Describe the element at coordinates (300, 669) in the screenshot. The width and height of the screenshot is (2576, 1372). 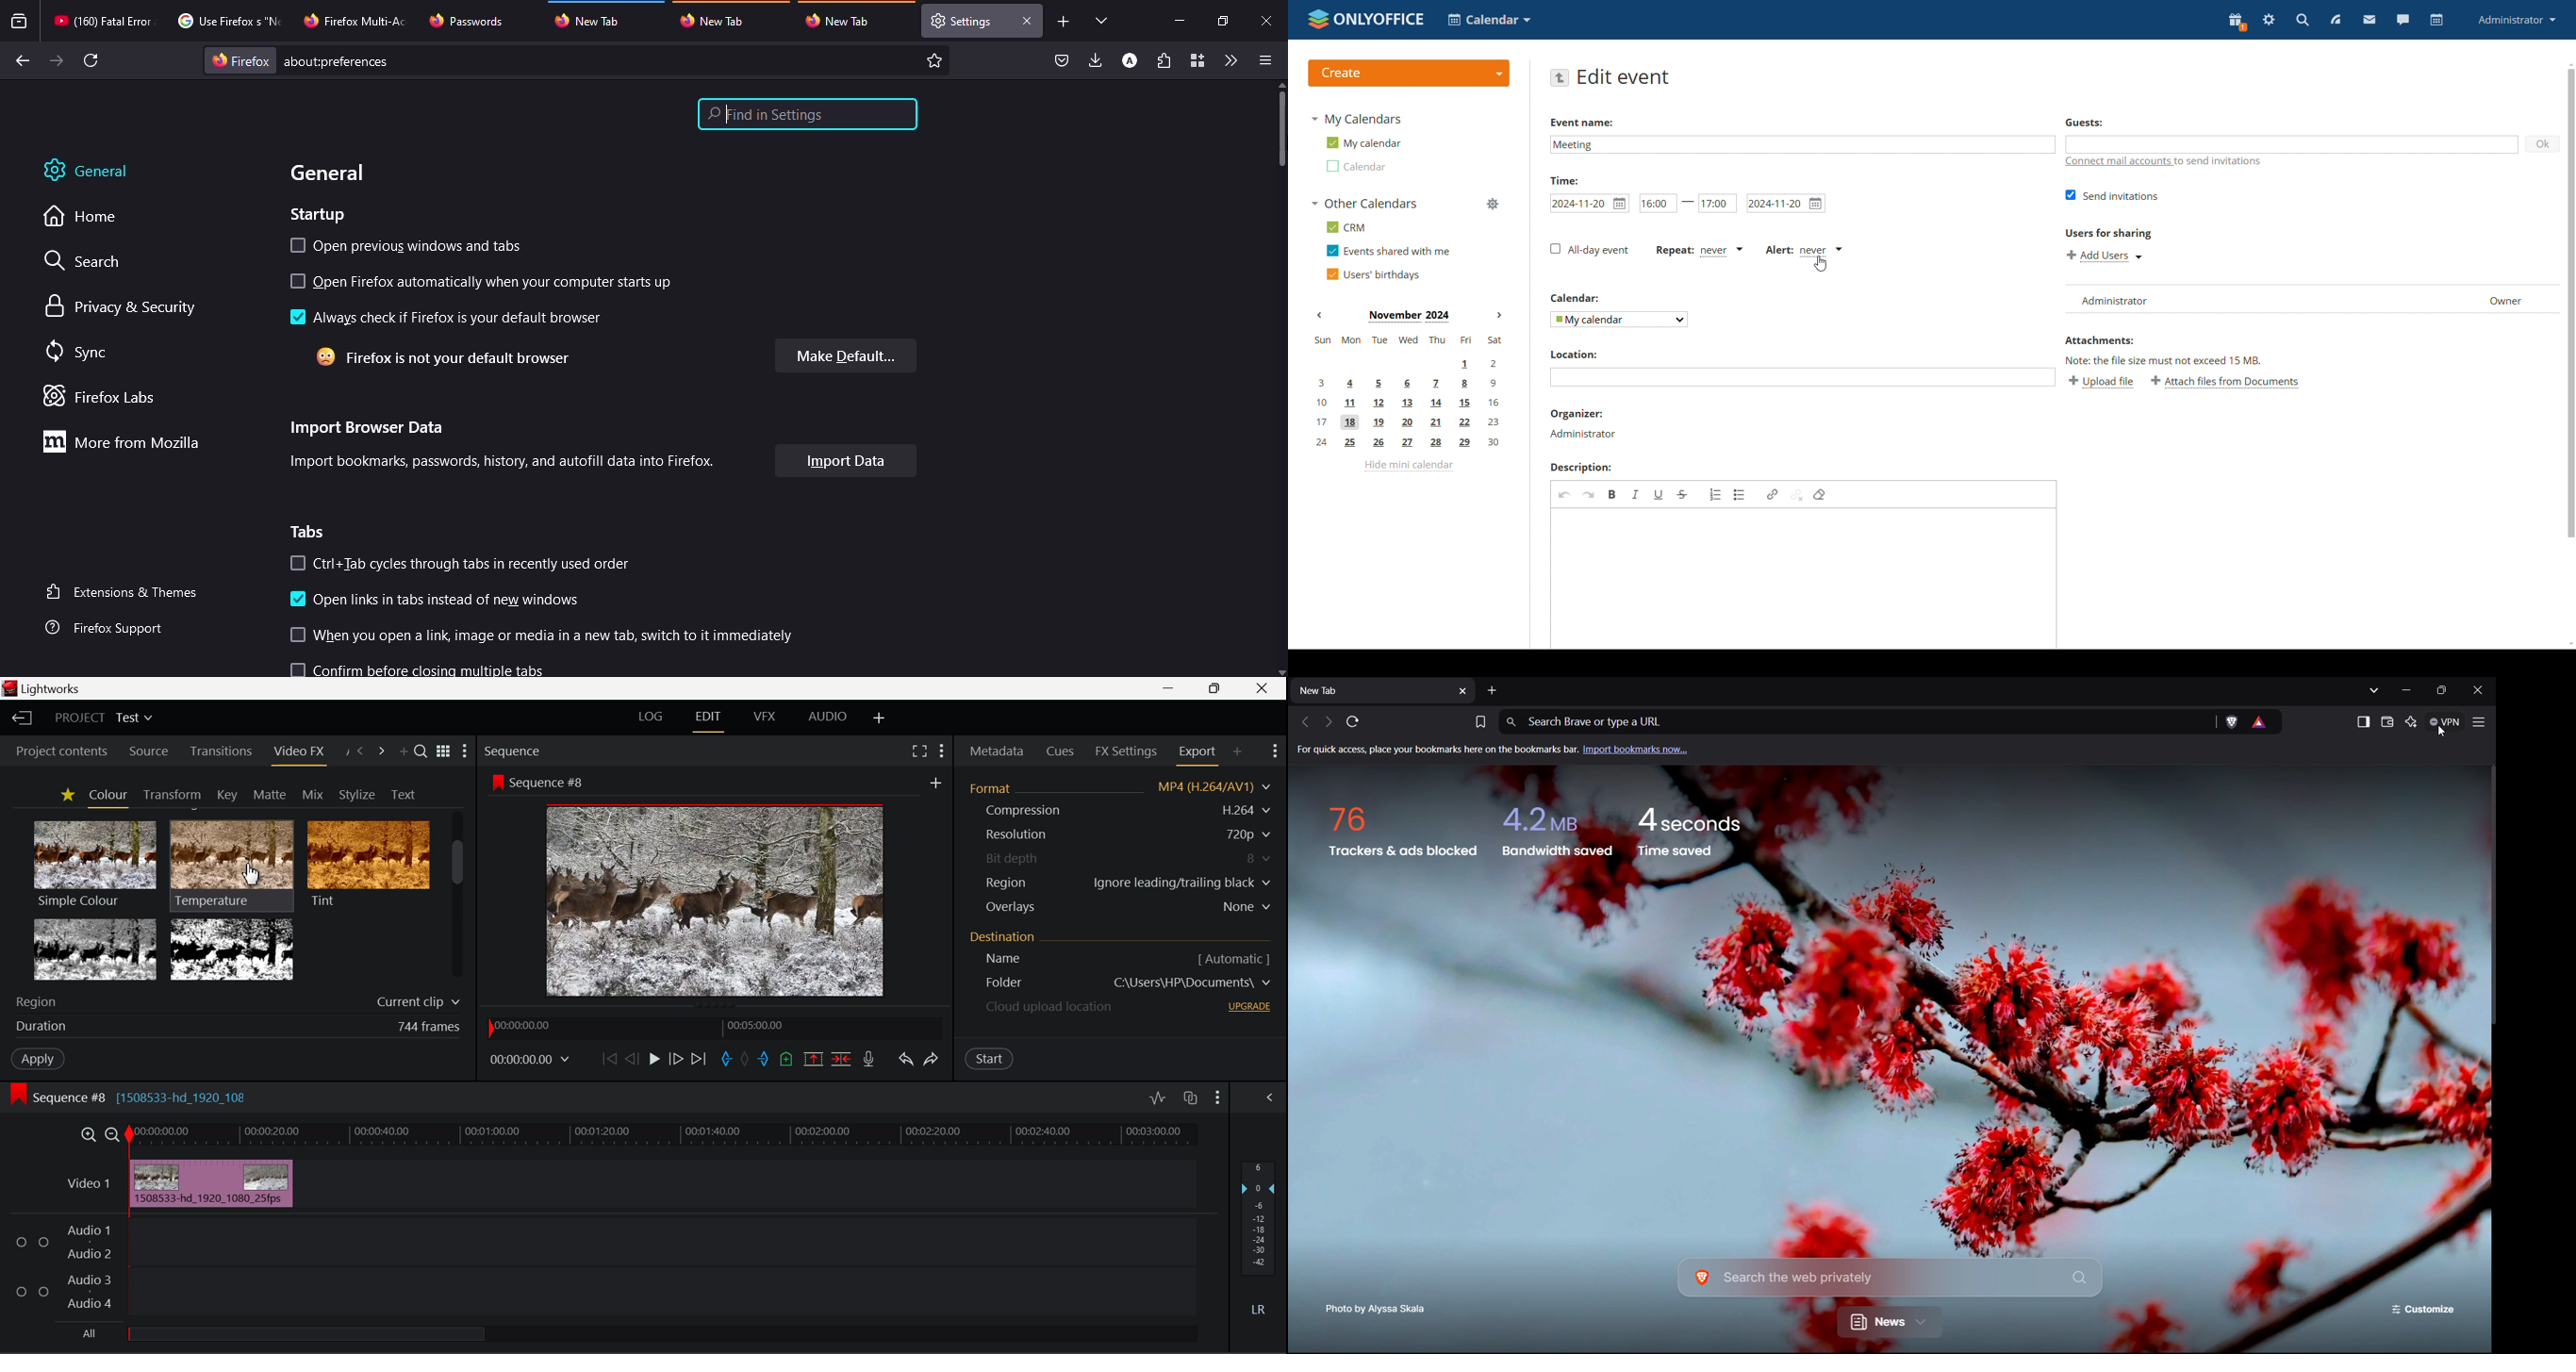
I see `select` at that location.